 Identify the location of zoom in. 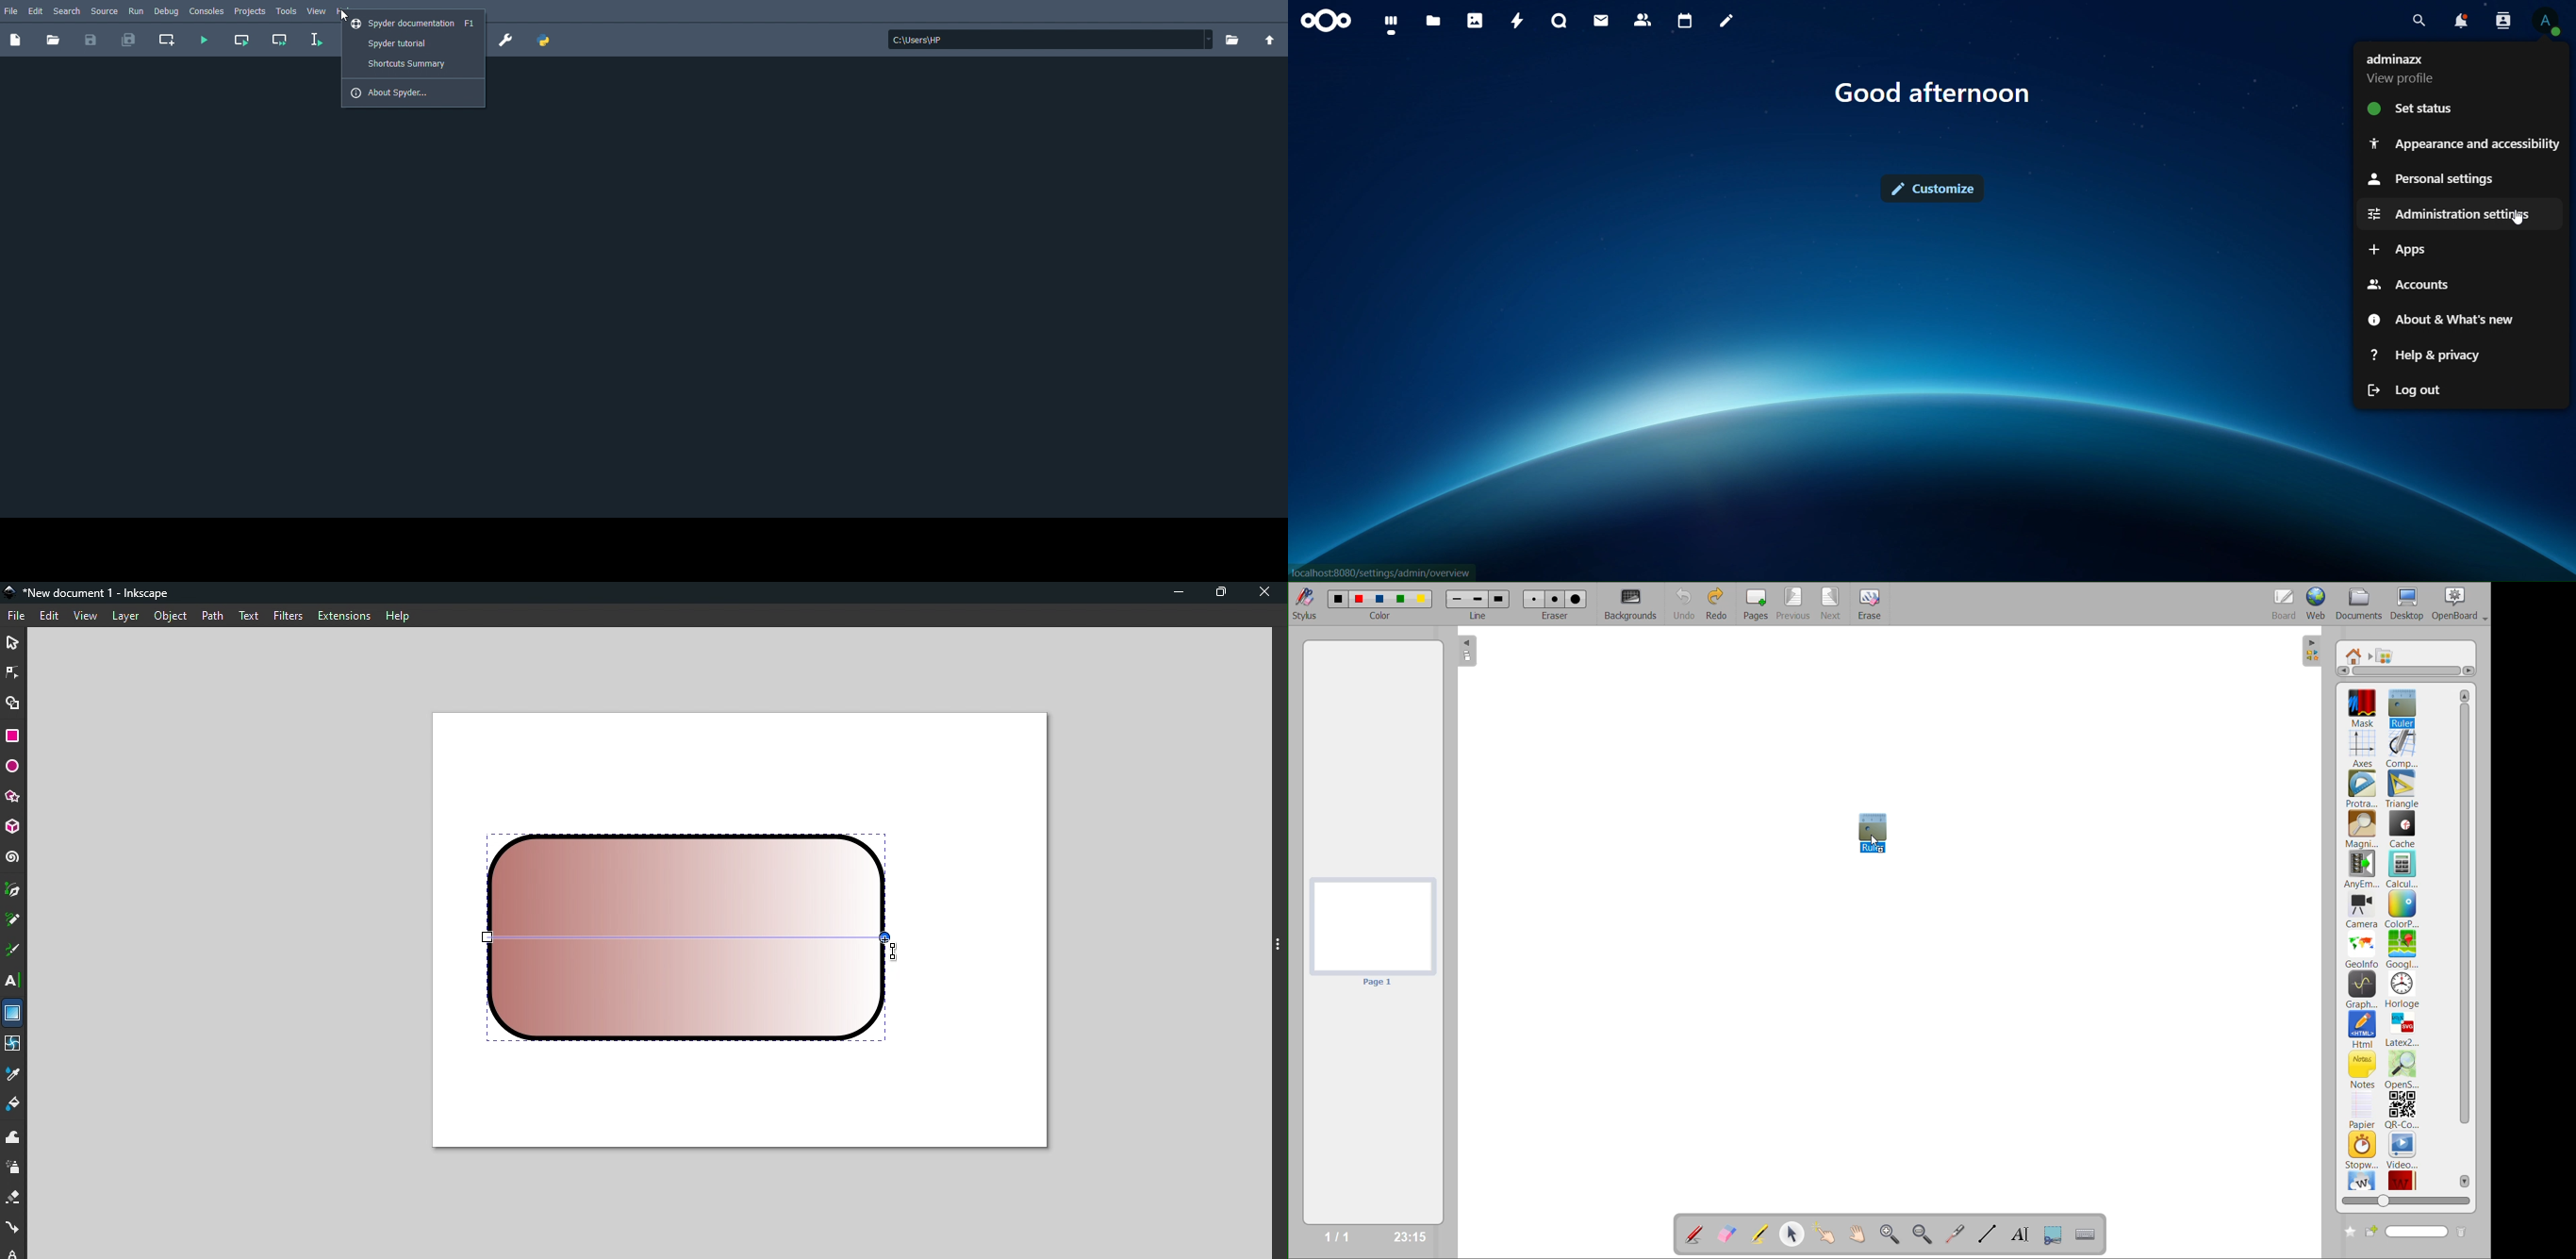
(1892, 1234).